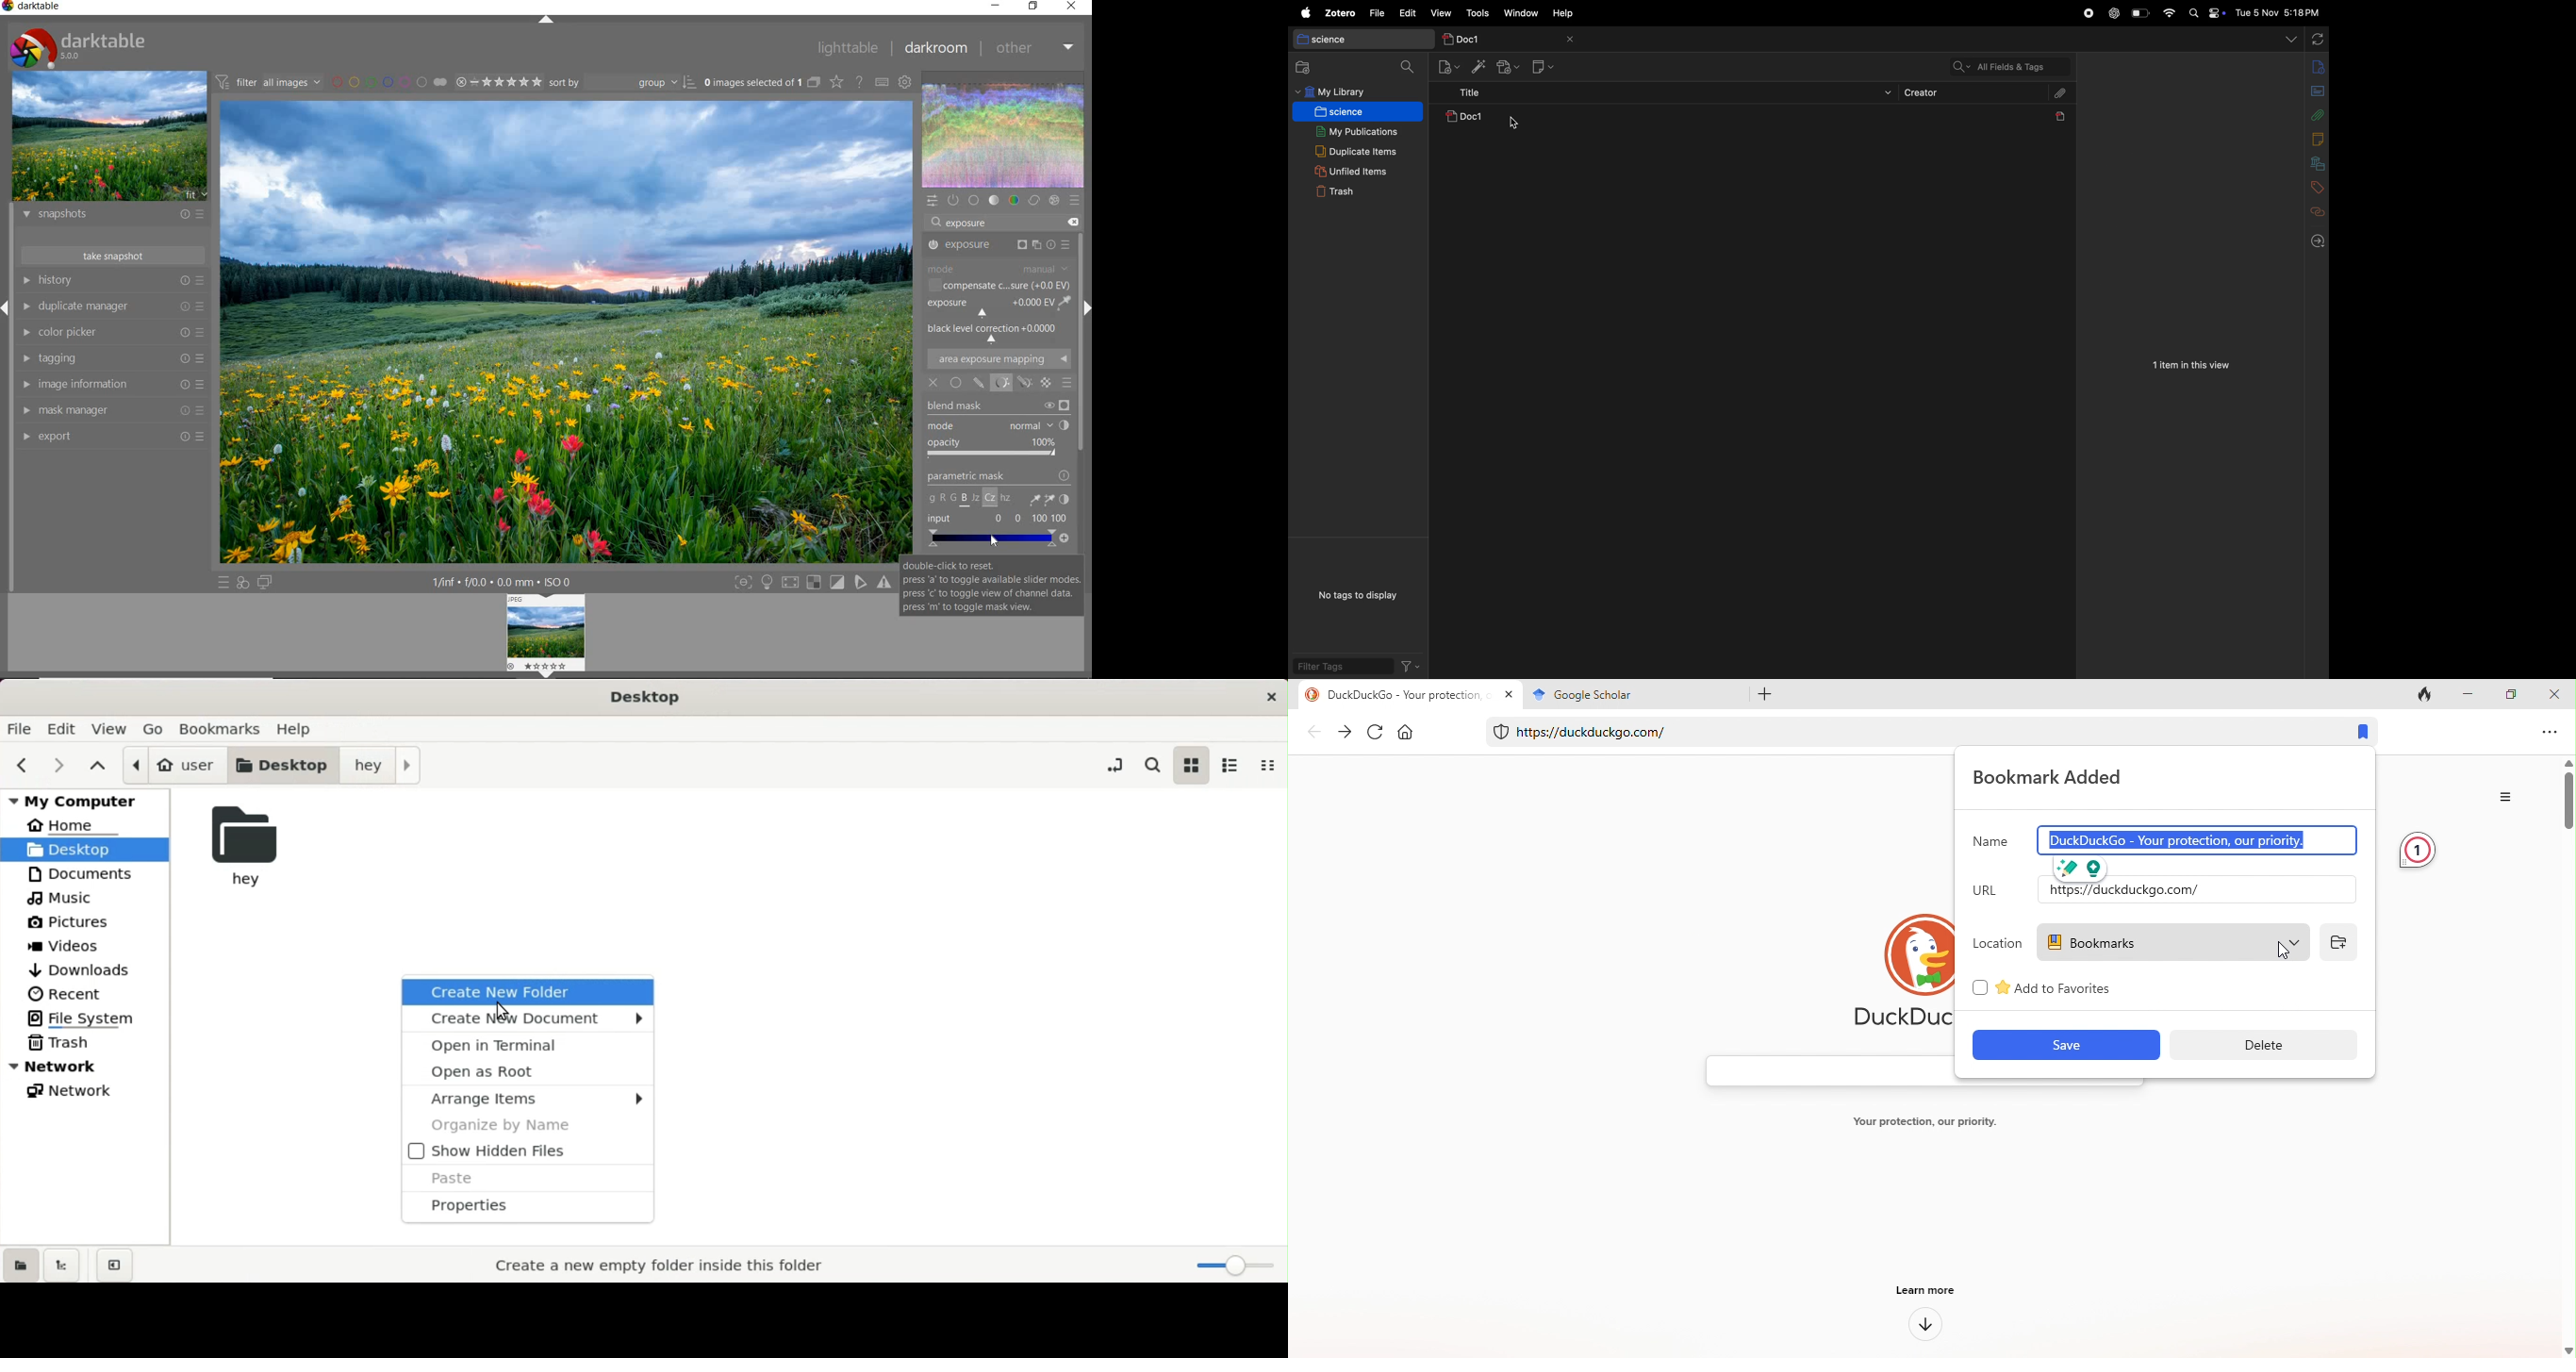  What do you see at coordinates (2429, 693) in the screenshot?
I see `track tab` at bounding box center [2429, 693].